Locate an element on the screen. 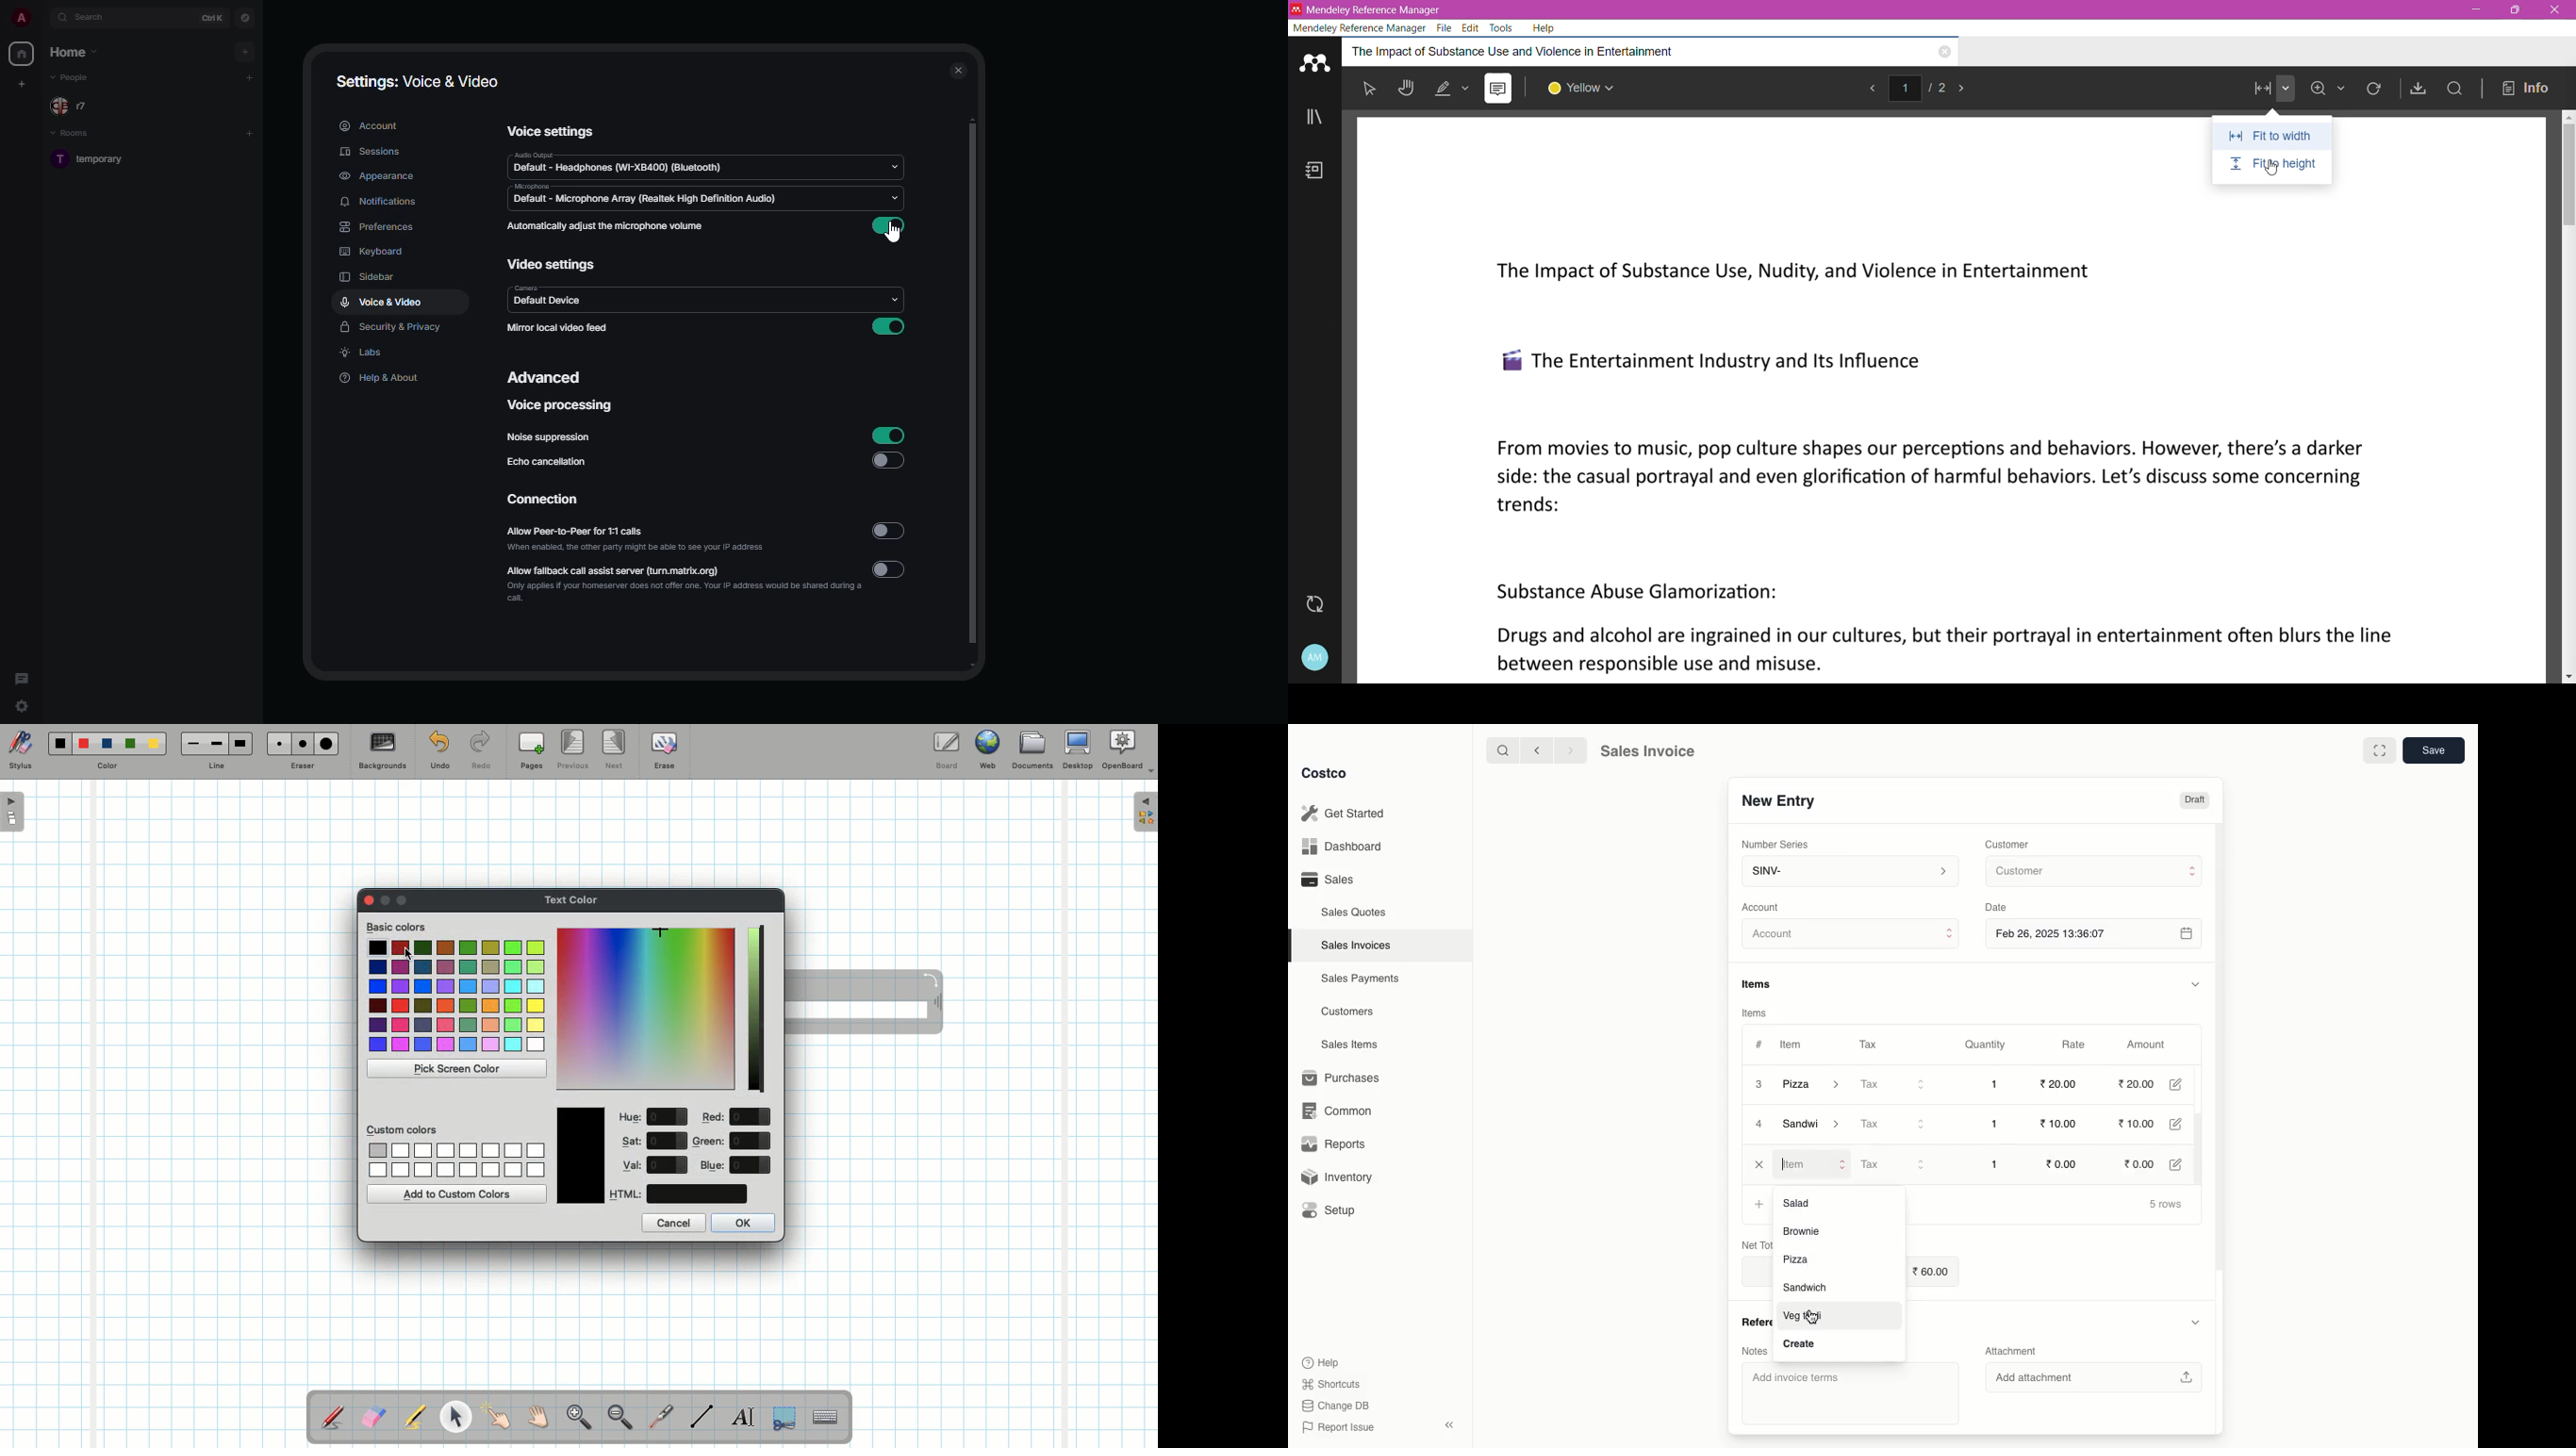 This screenshot has height=1456, width=2576. threads is located at coordinates (23, 679).